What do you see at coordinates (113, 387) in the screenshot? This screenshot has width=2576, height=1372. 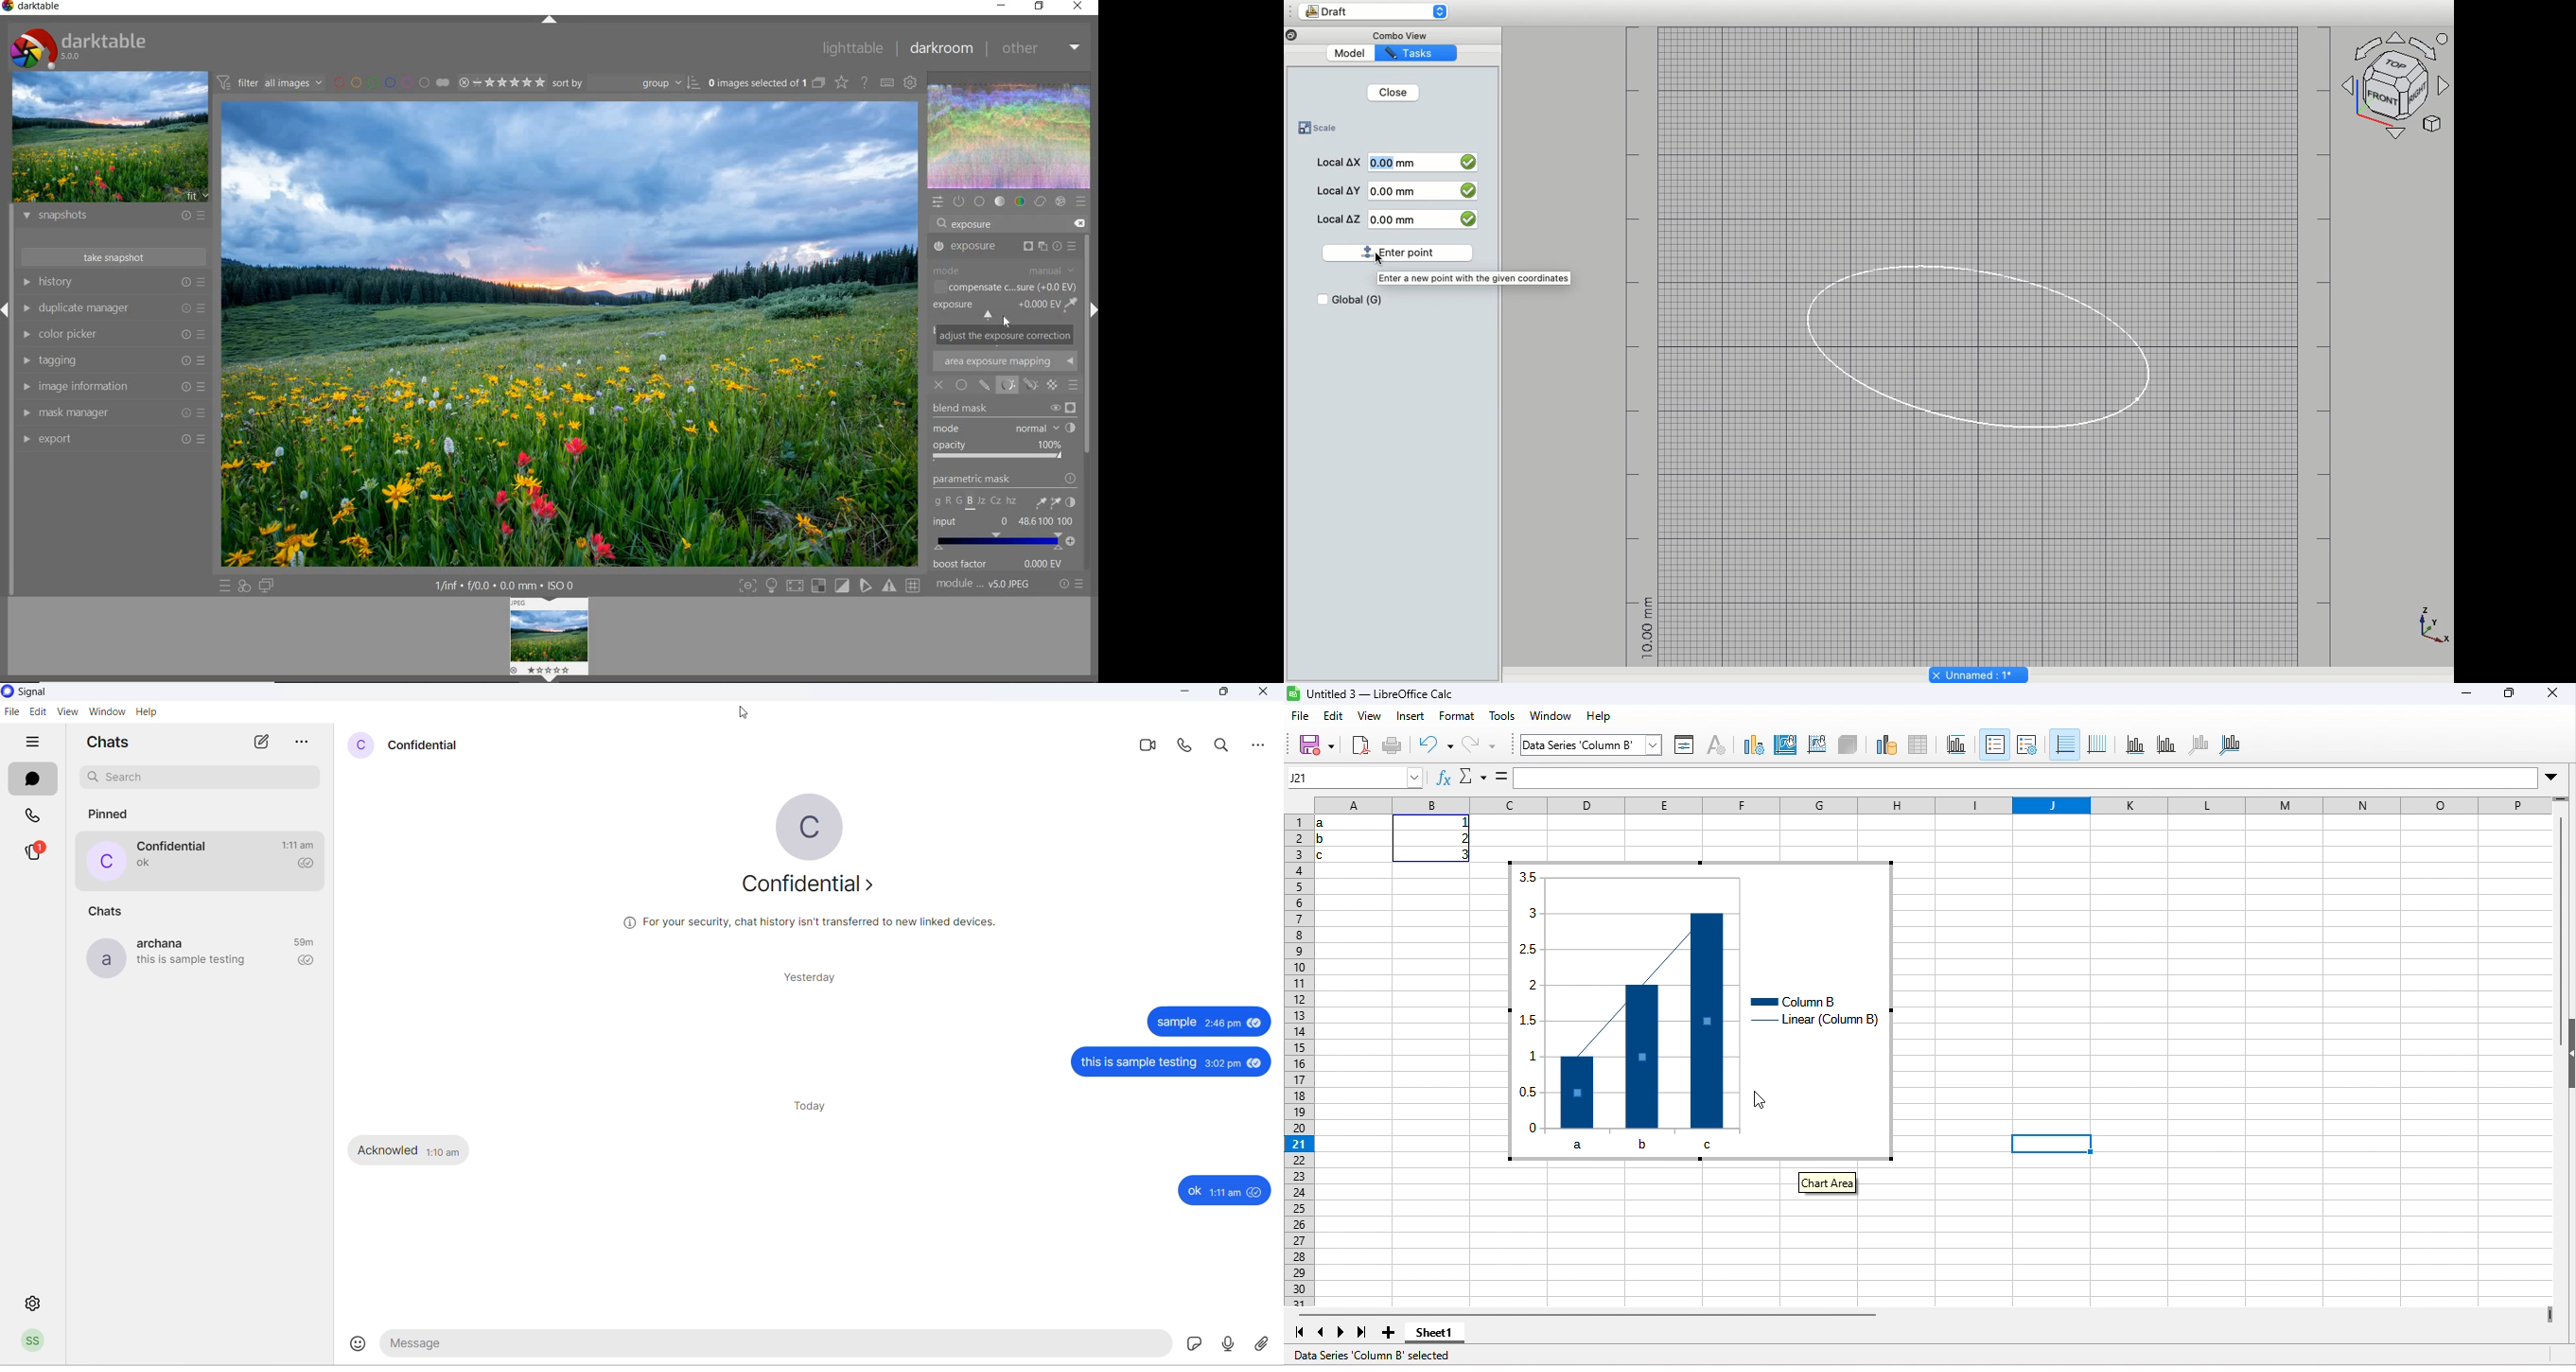 I see `image information` at bounding box center [113, 387].